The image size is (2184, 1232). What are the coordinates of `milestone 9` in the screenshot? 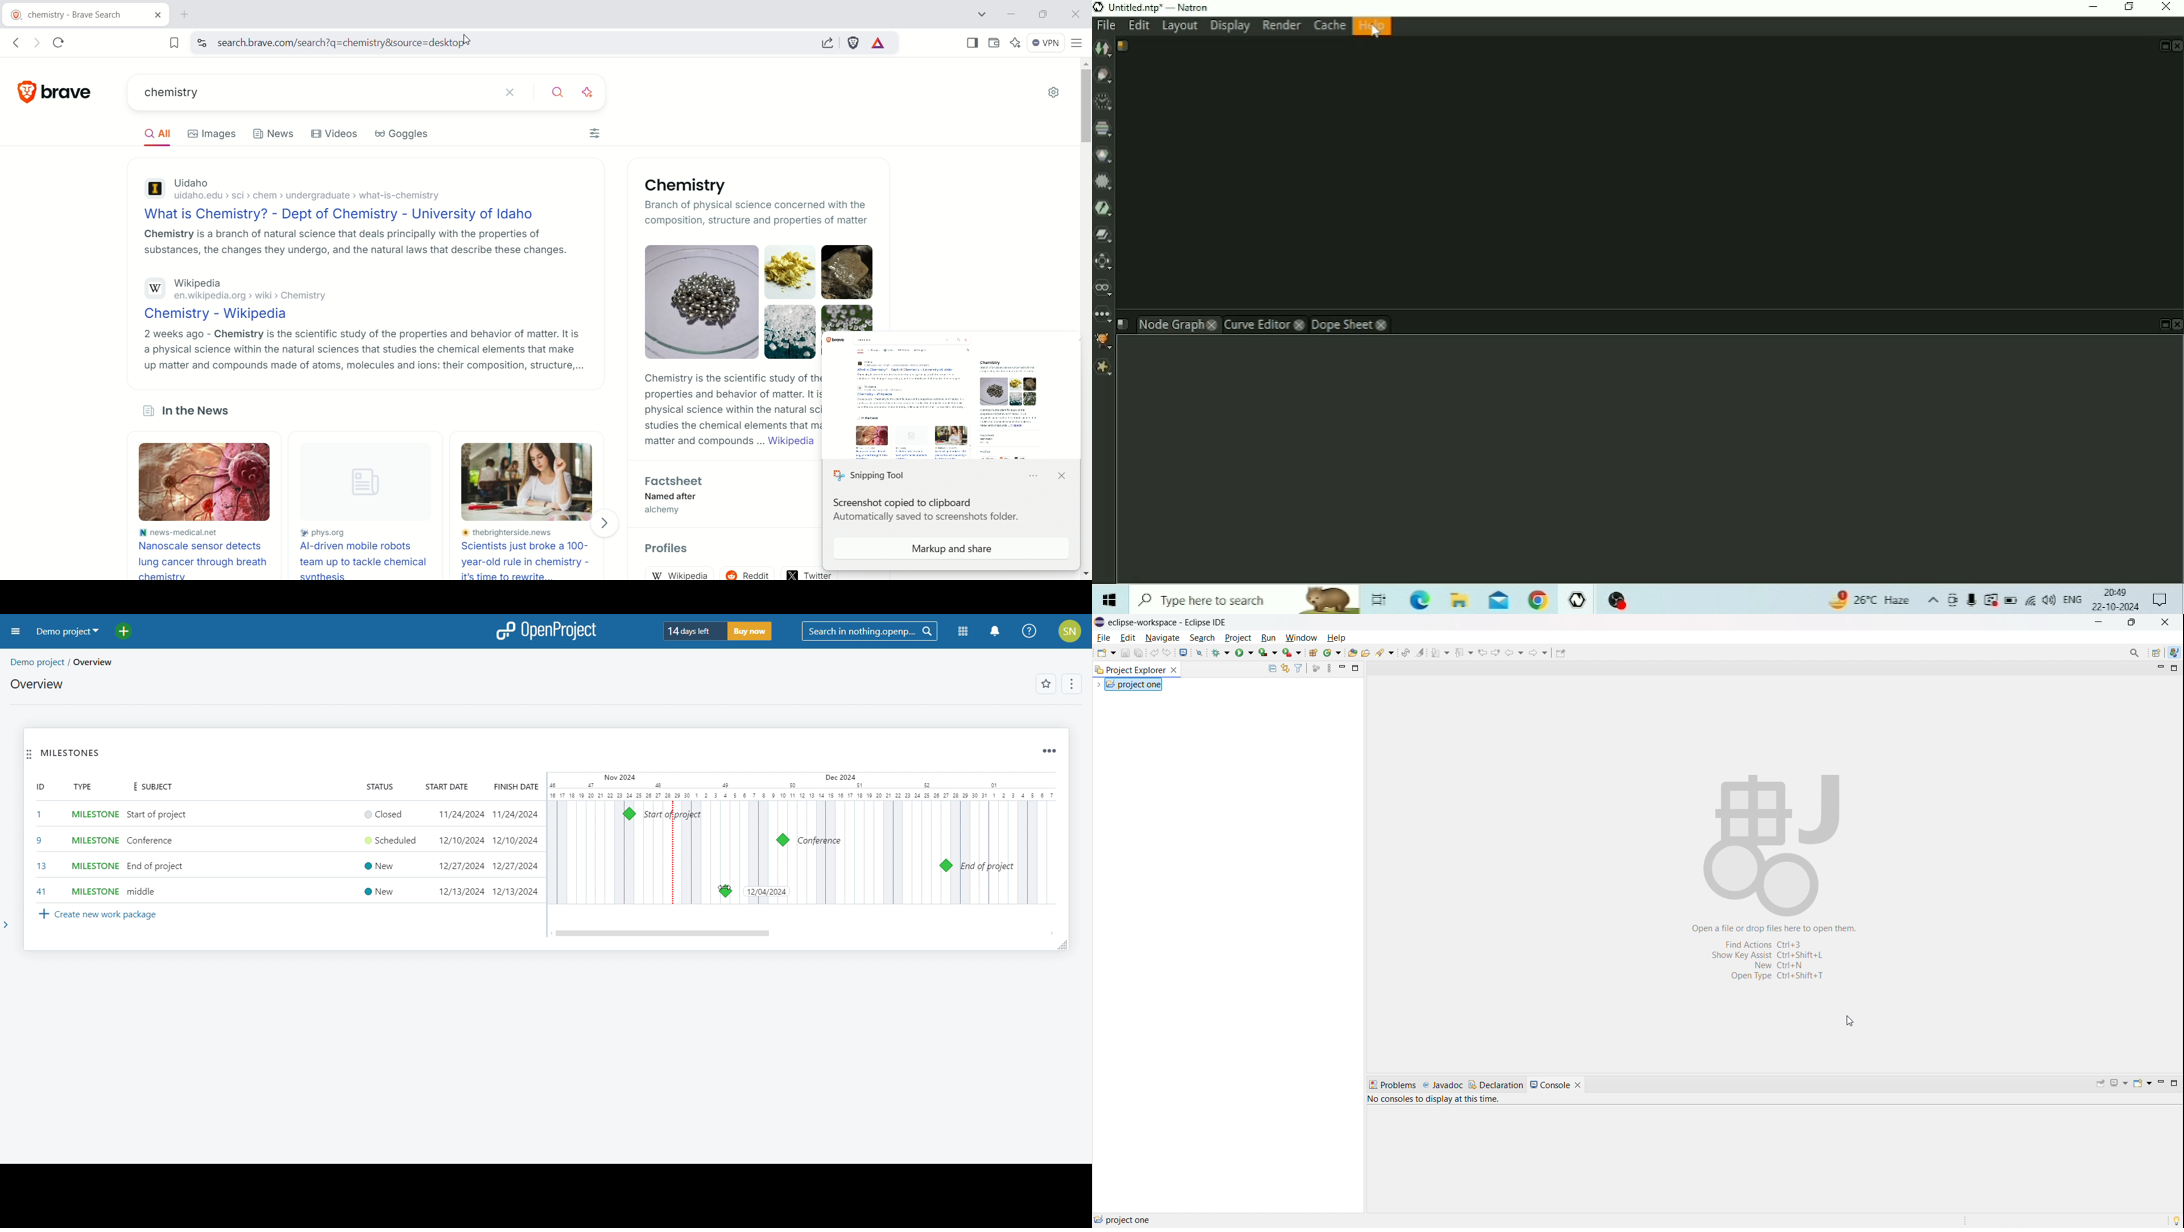 It's located at (783, 840).